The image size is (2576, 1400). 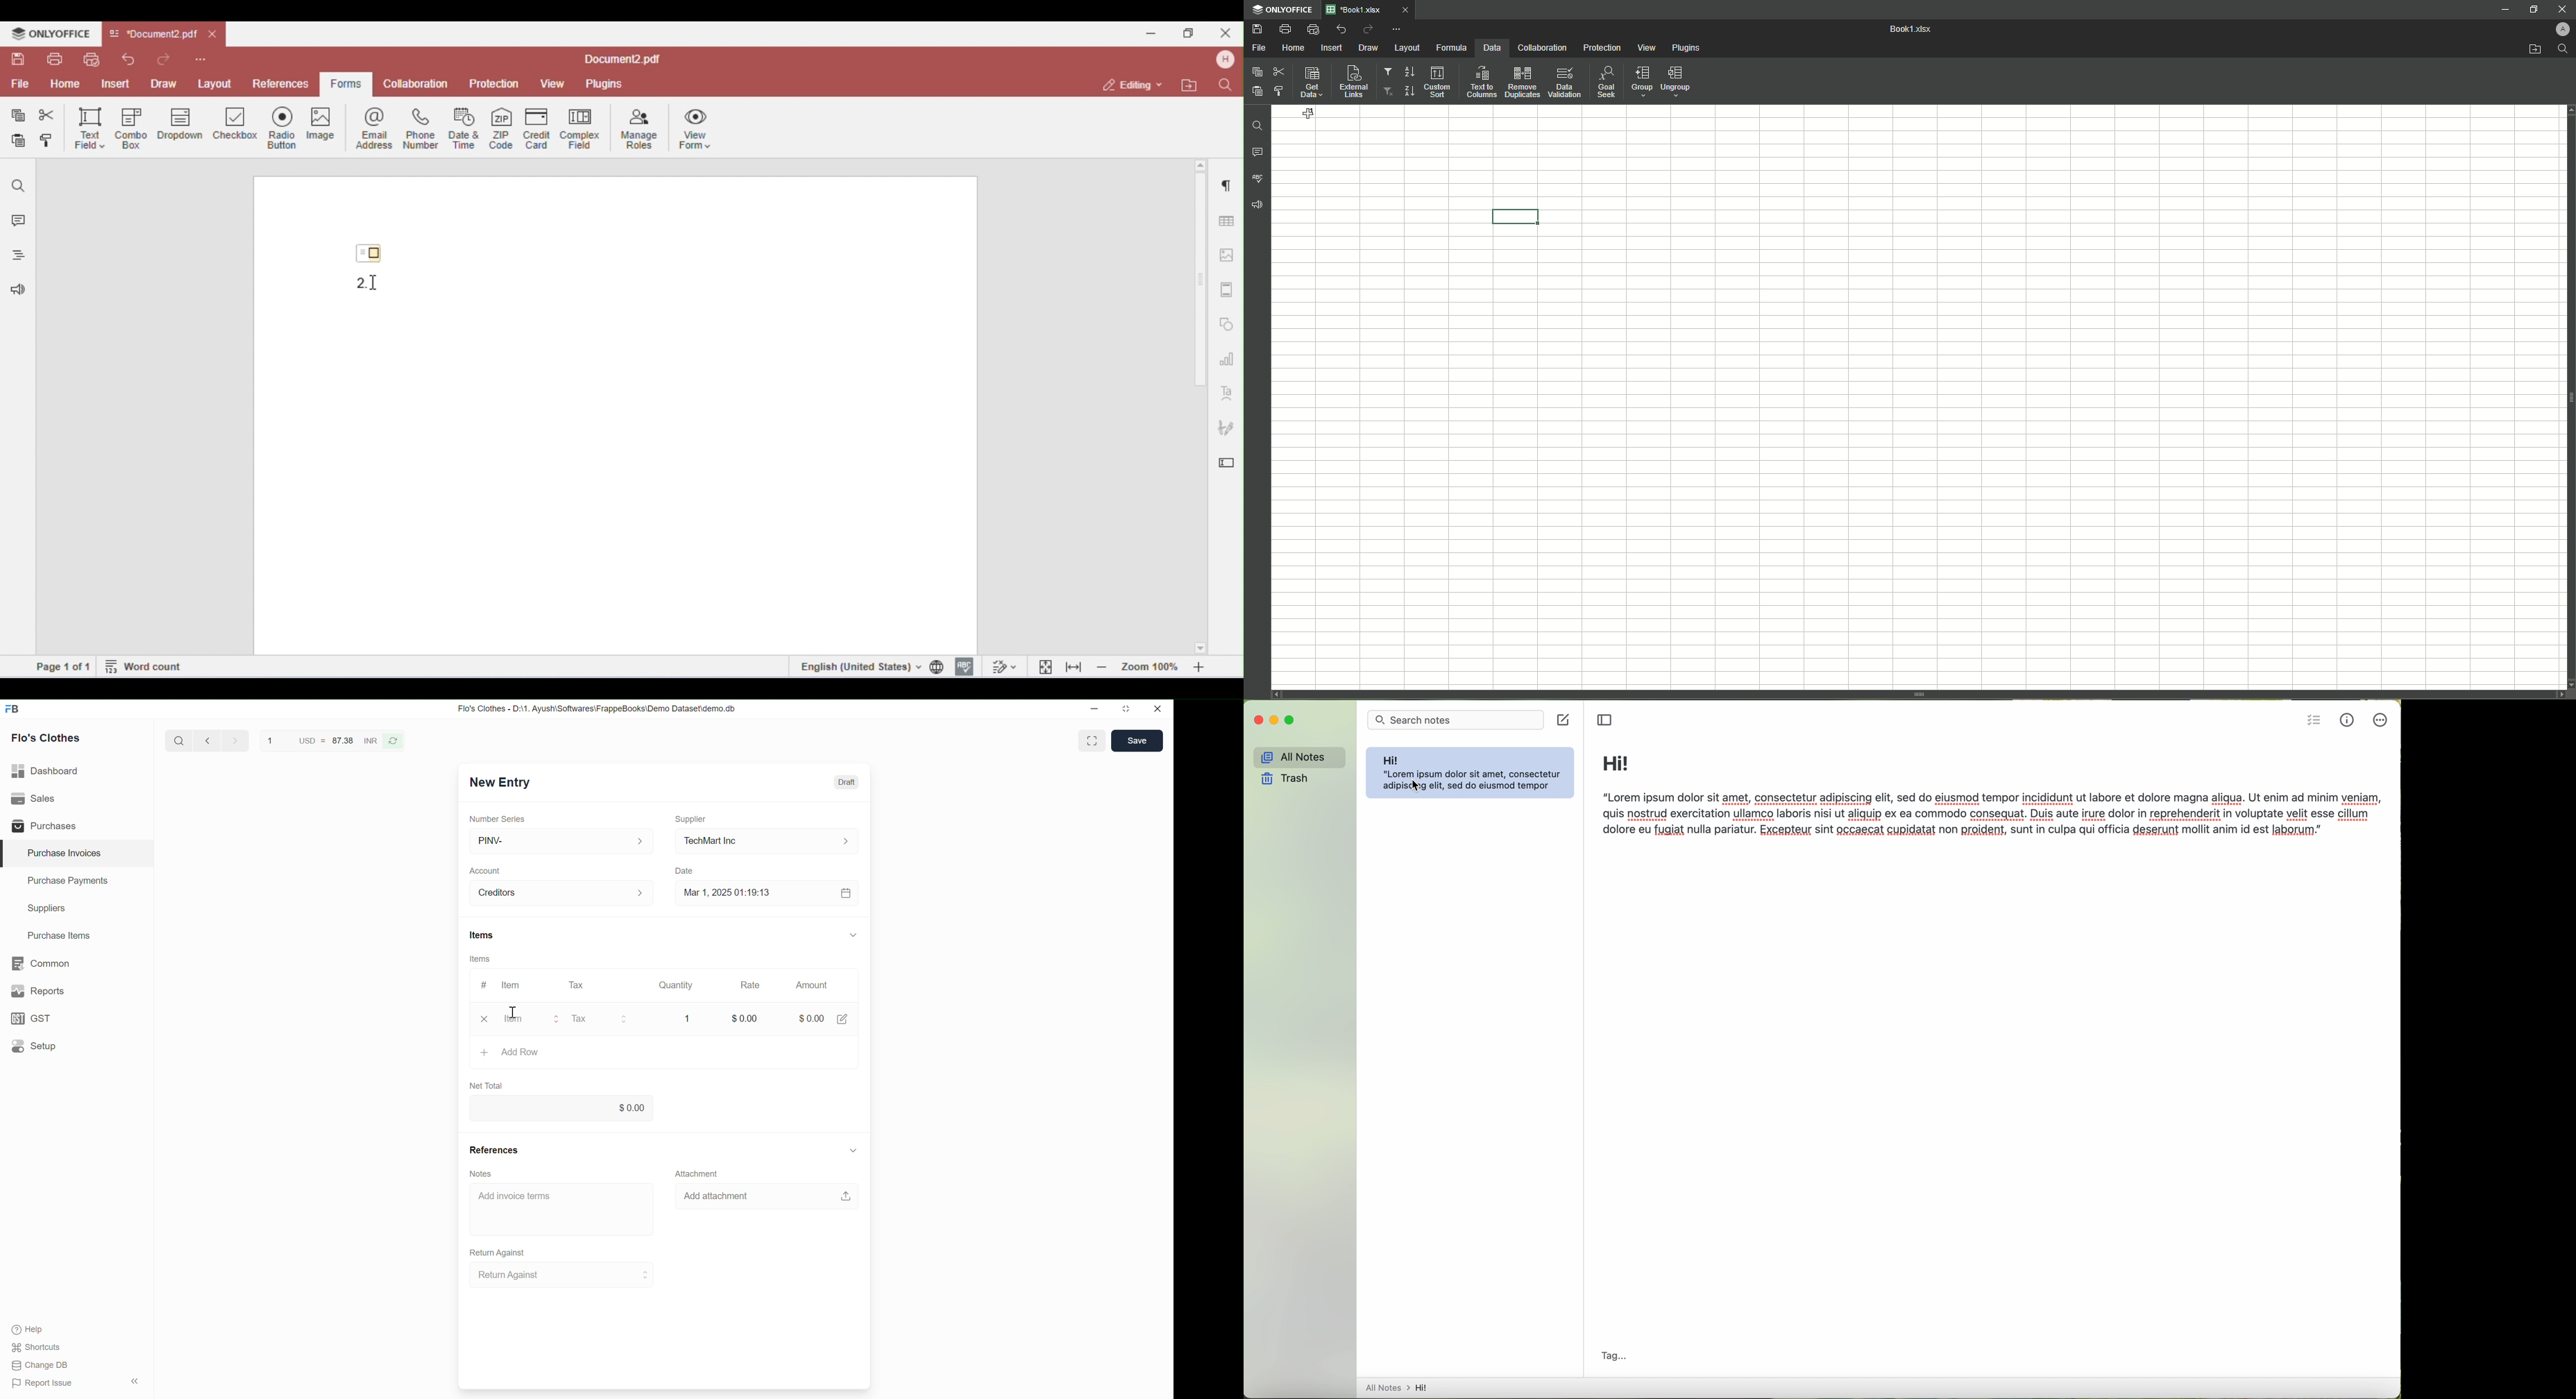 What do you see at coordinates (2314, 719) in the screenshot?
I see `insert checklist` at bounding box center [2314, 719].